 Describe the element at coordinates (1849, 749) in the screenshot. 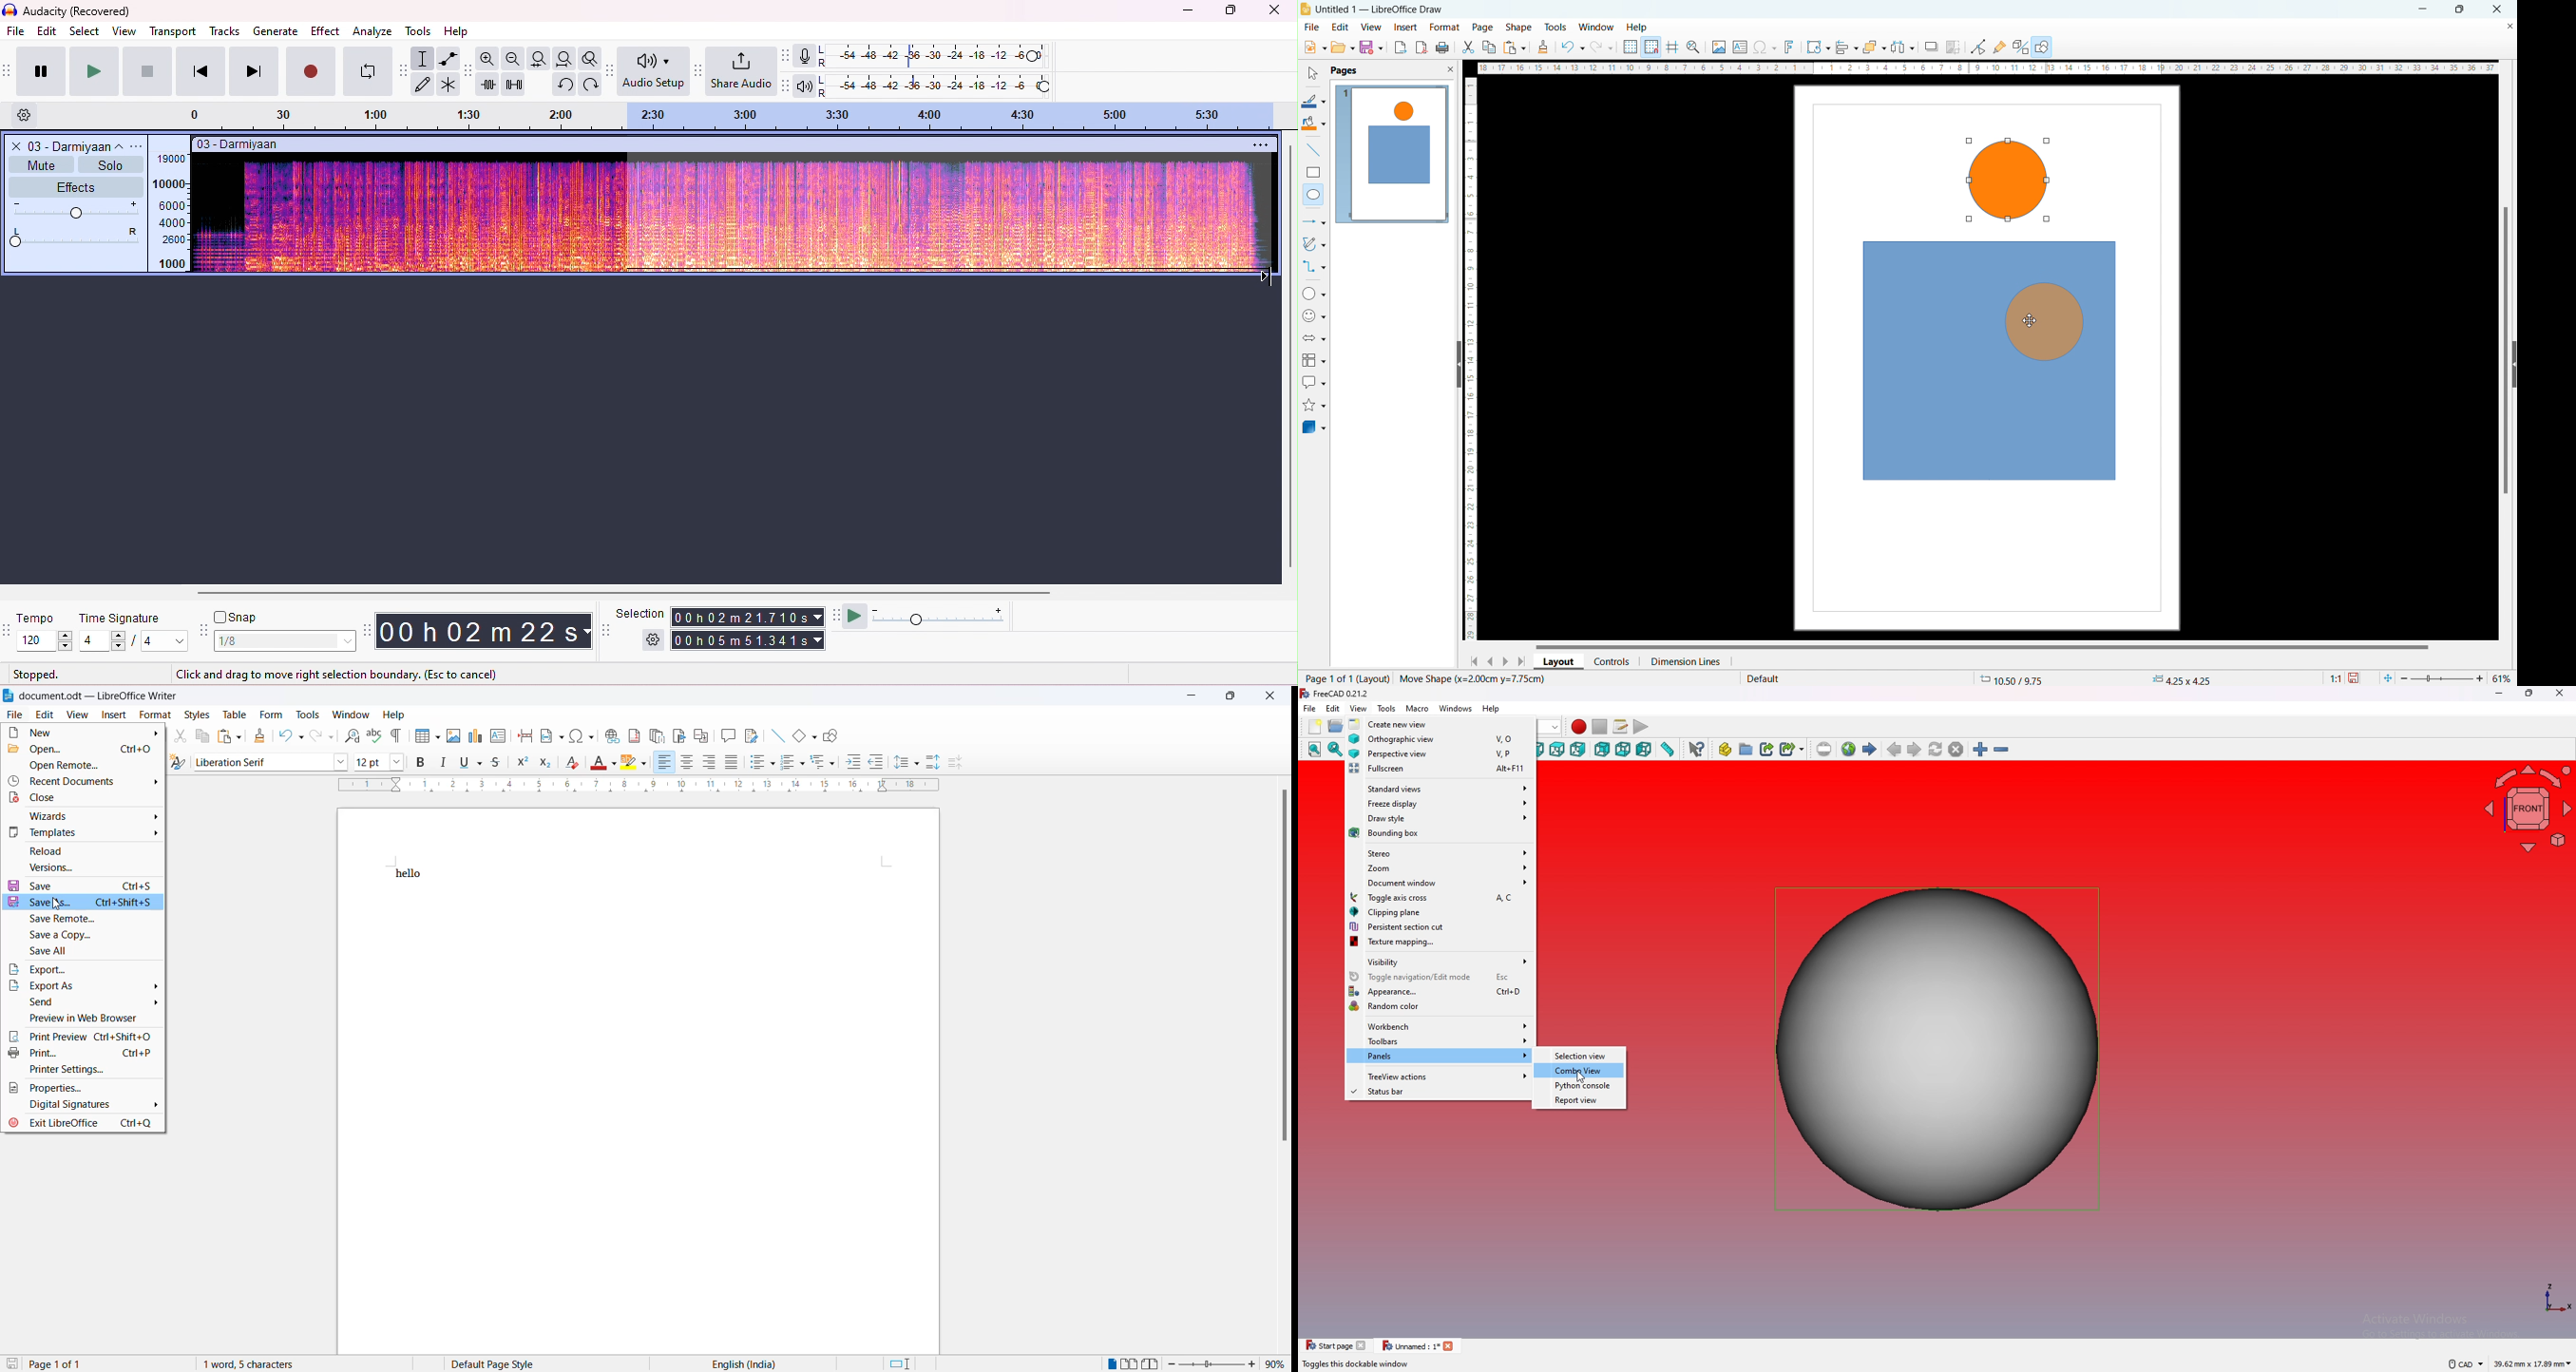

I see `open website` at that location.